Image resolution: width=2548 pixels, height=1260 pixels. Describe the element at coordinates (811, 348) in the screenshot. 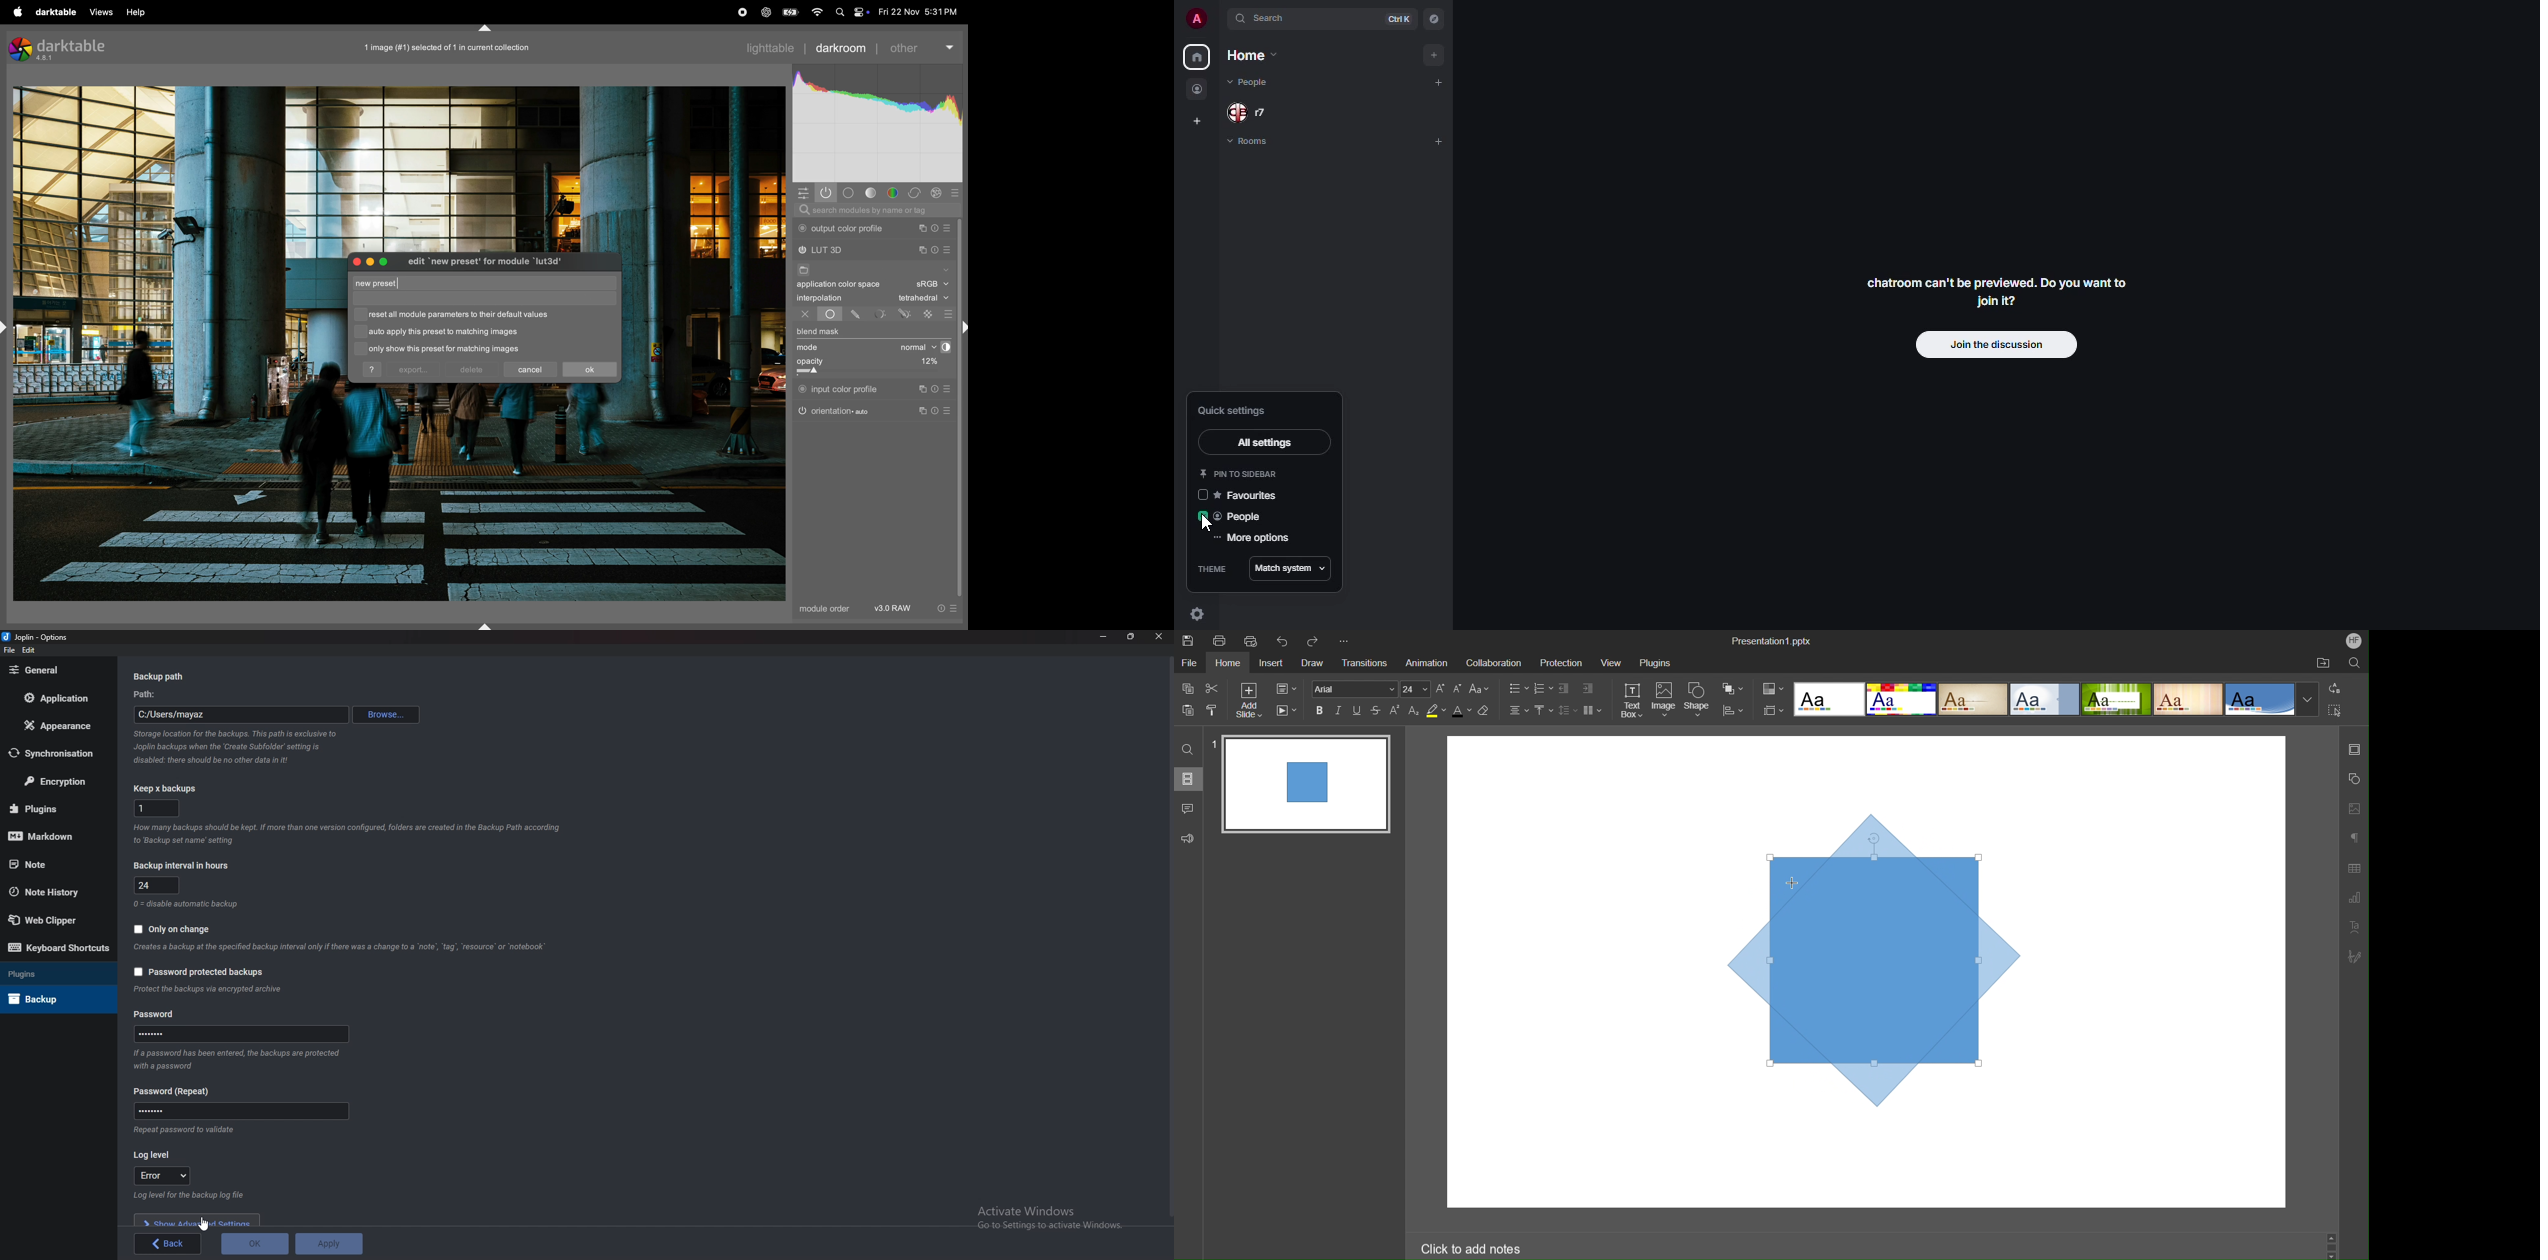

I see `mode` at that location.